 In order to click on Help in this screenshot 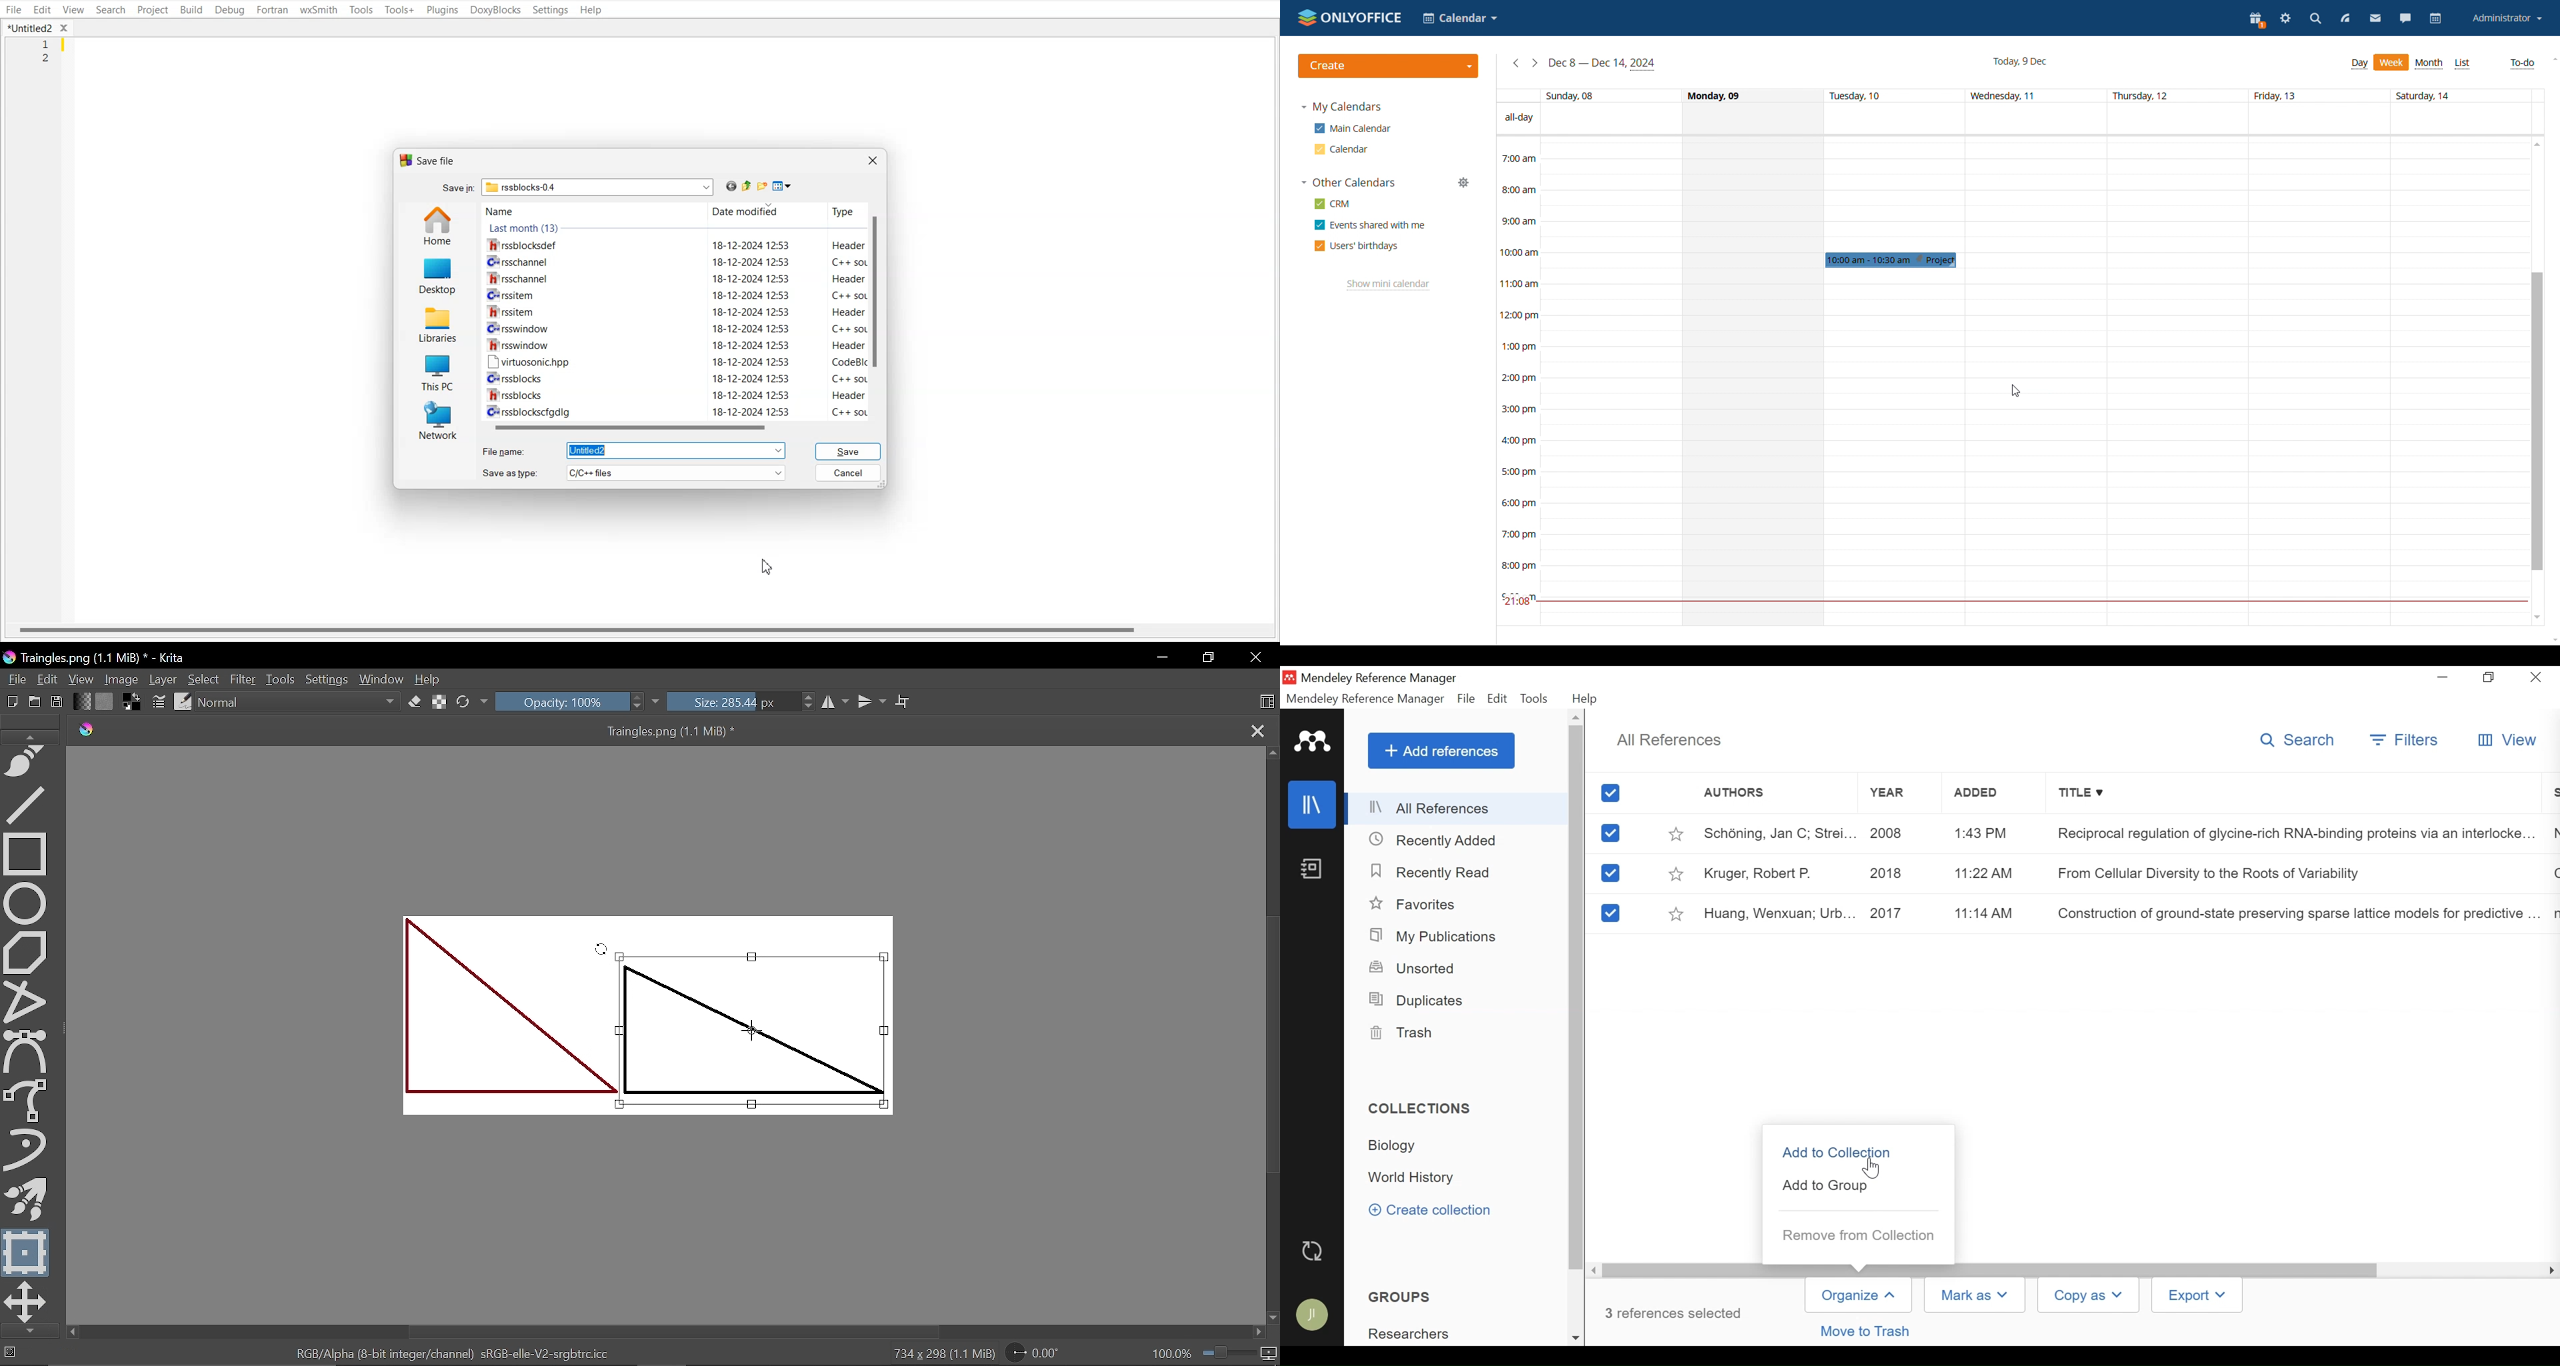, I will do `click(1587, 699)`.